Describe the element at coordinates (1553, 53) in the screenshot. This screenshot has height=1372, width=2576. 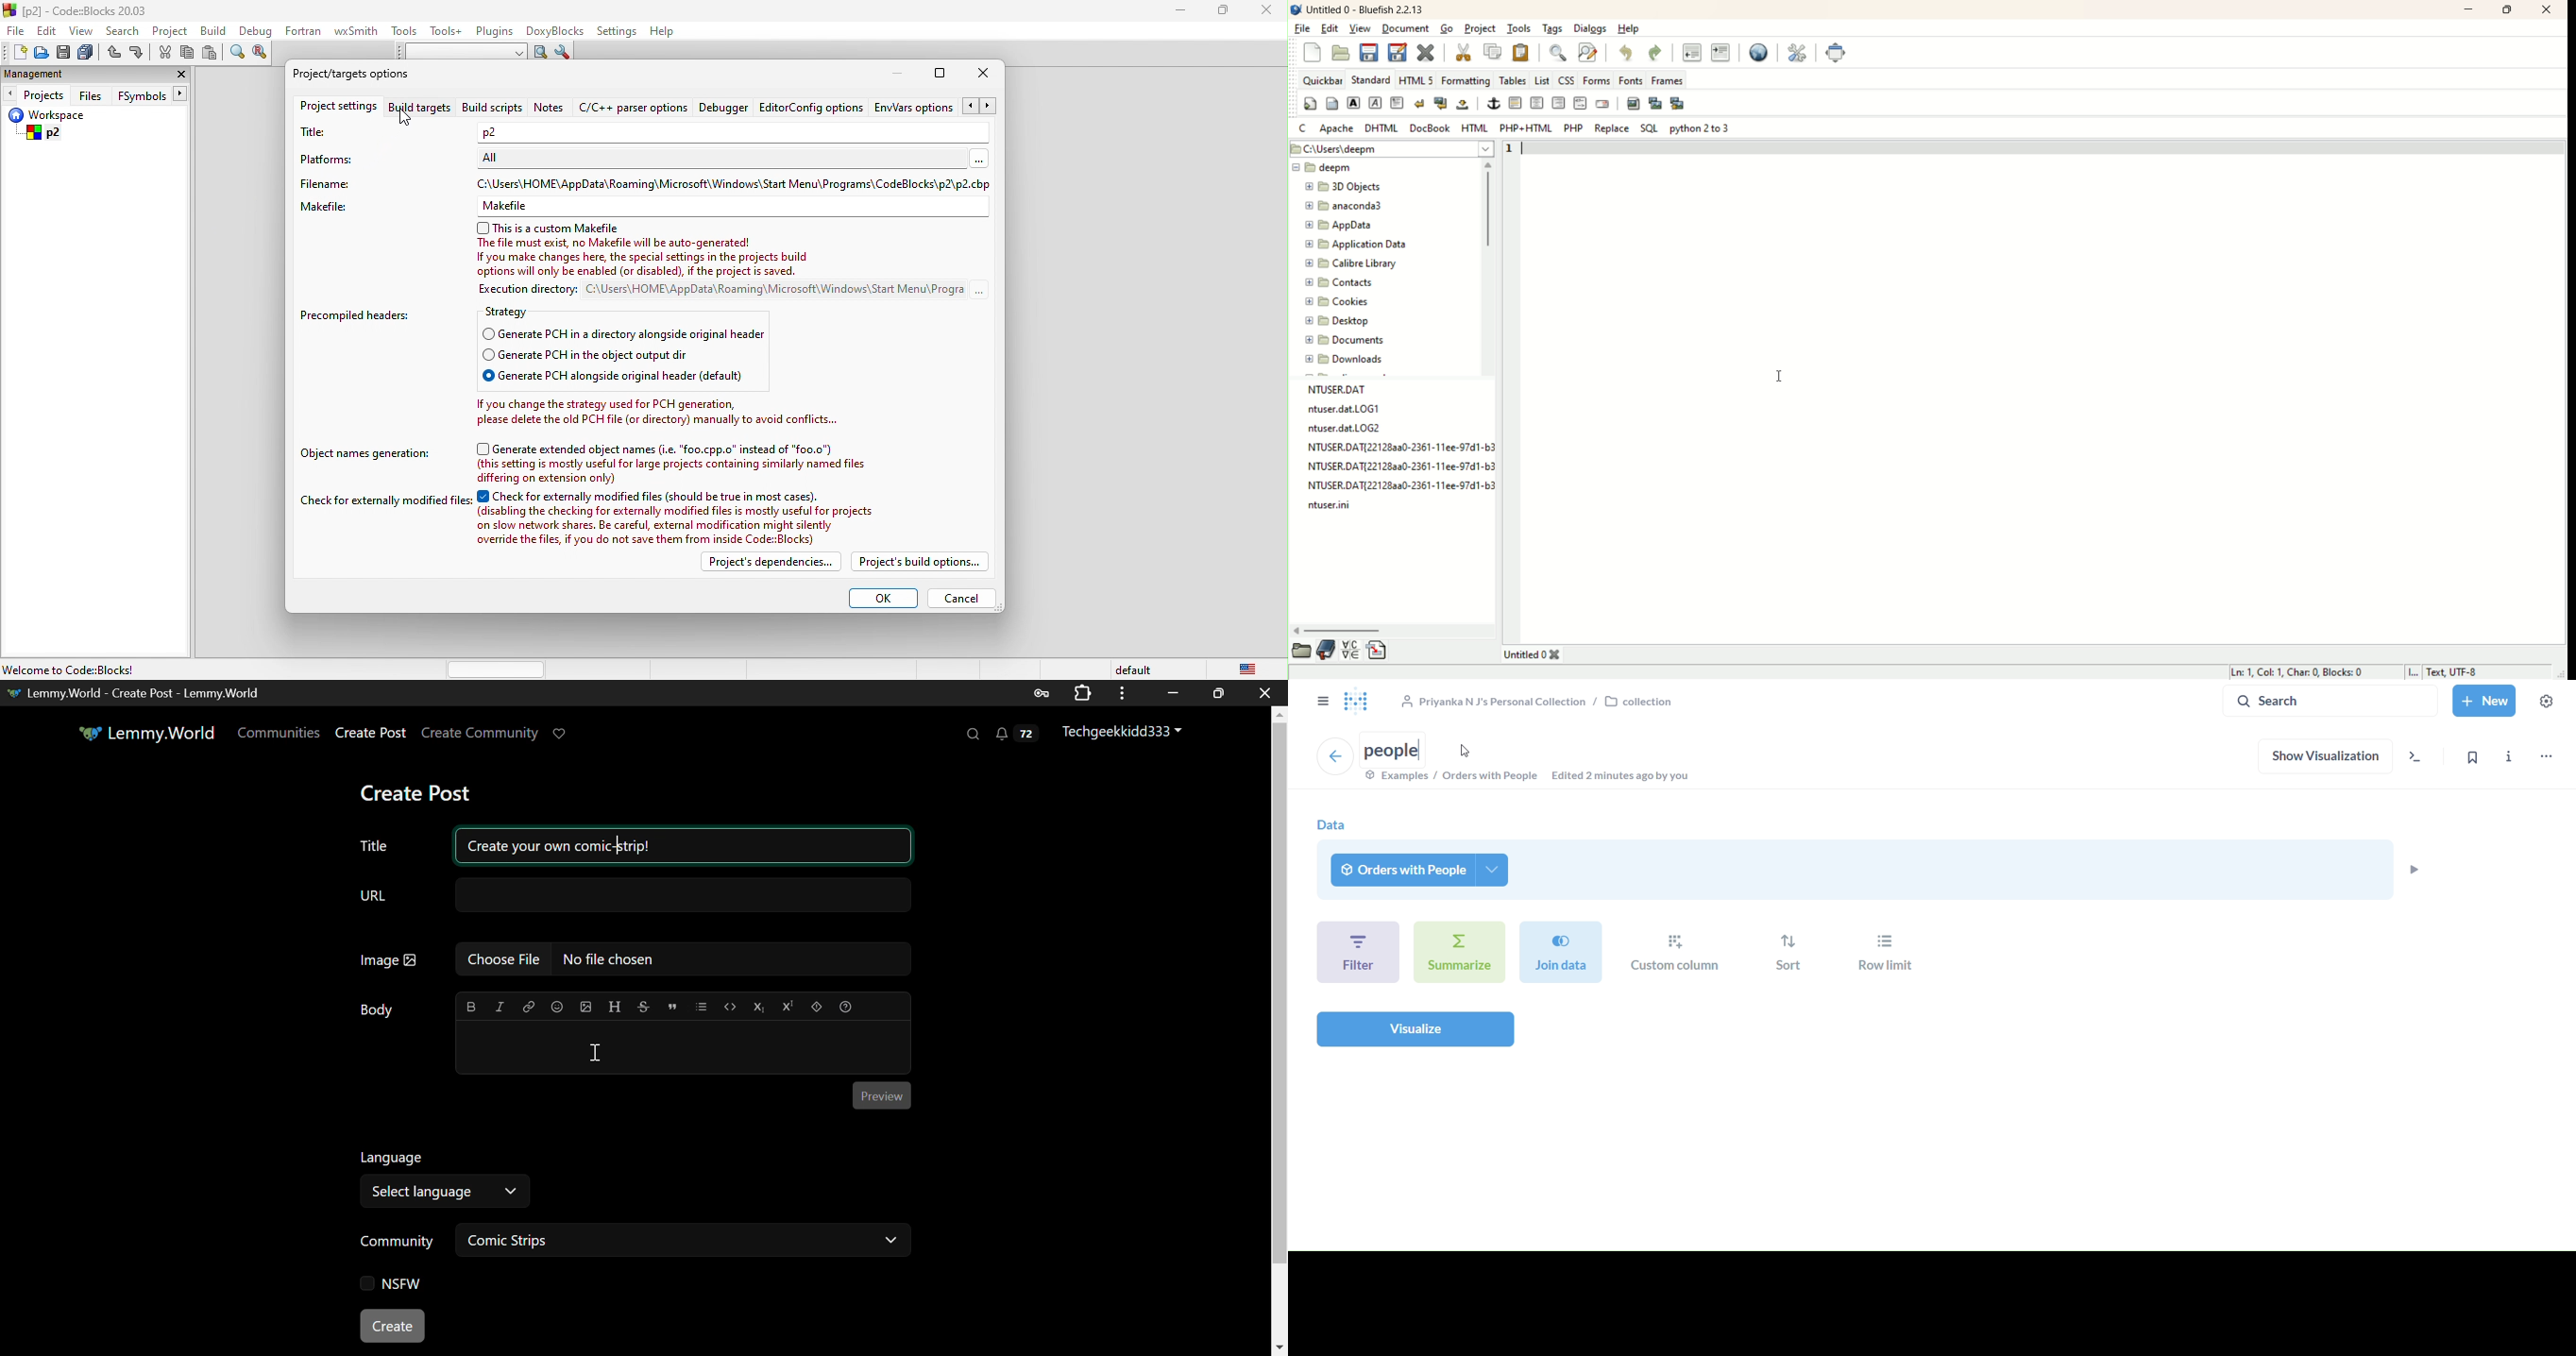
I see `show find bar` at that location.